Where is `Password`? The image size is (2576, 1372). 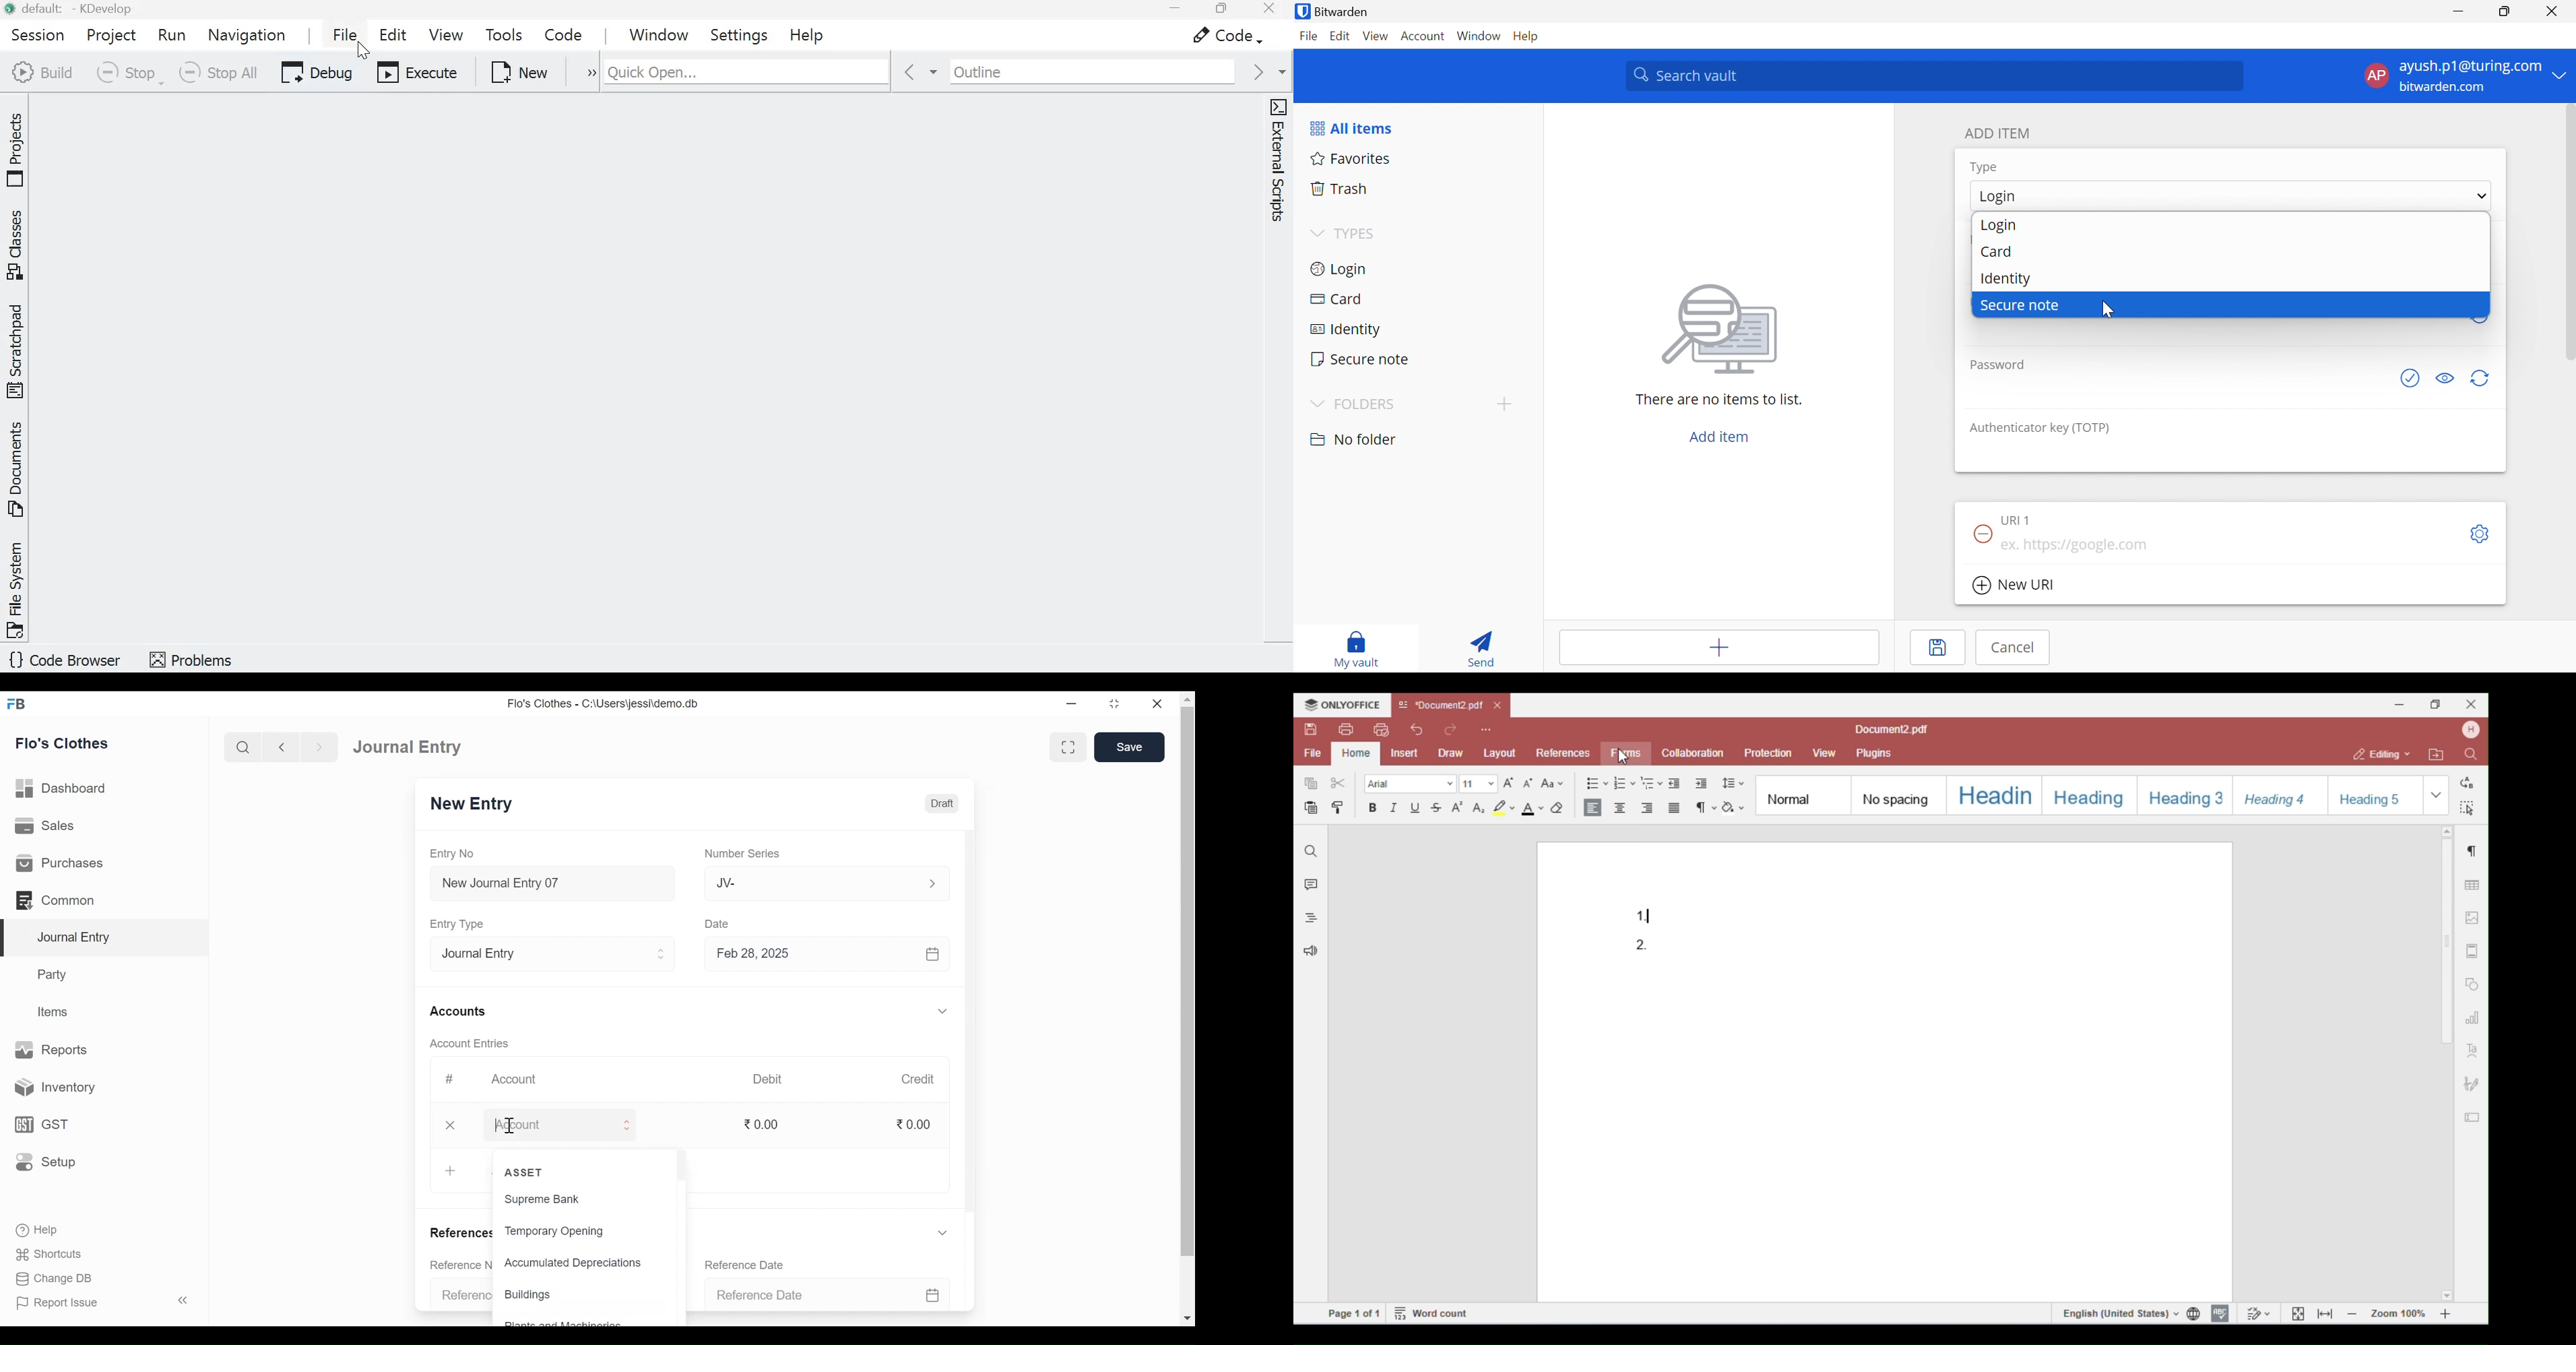 Password is located at coordinates (1998, 366).